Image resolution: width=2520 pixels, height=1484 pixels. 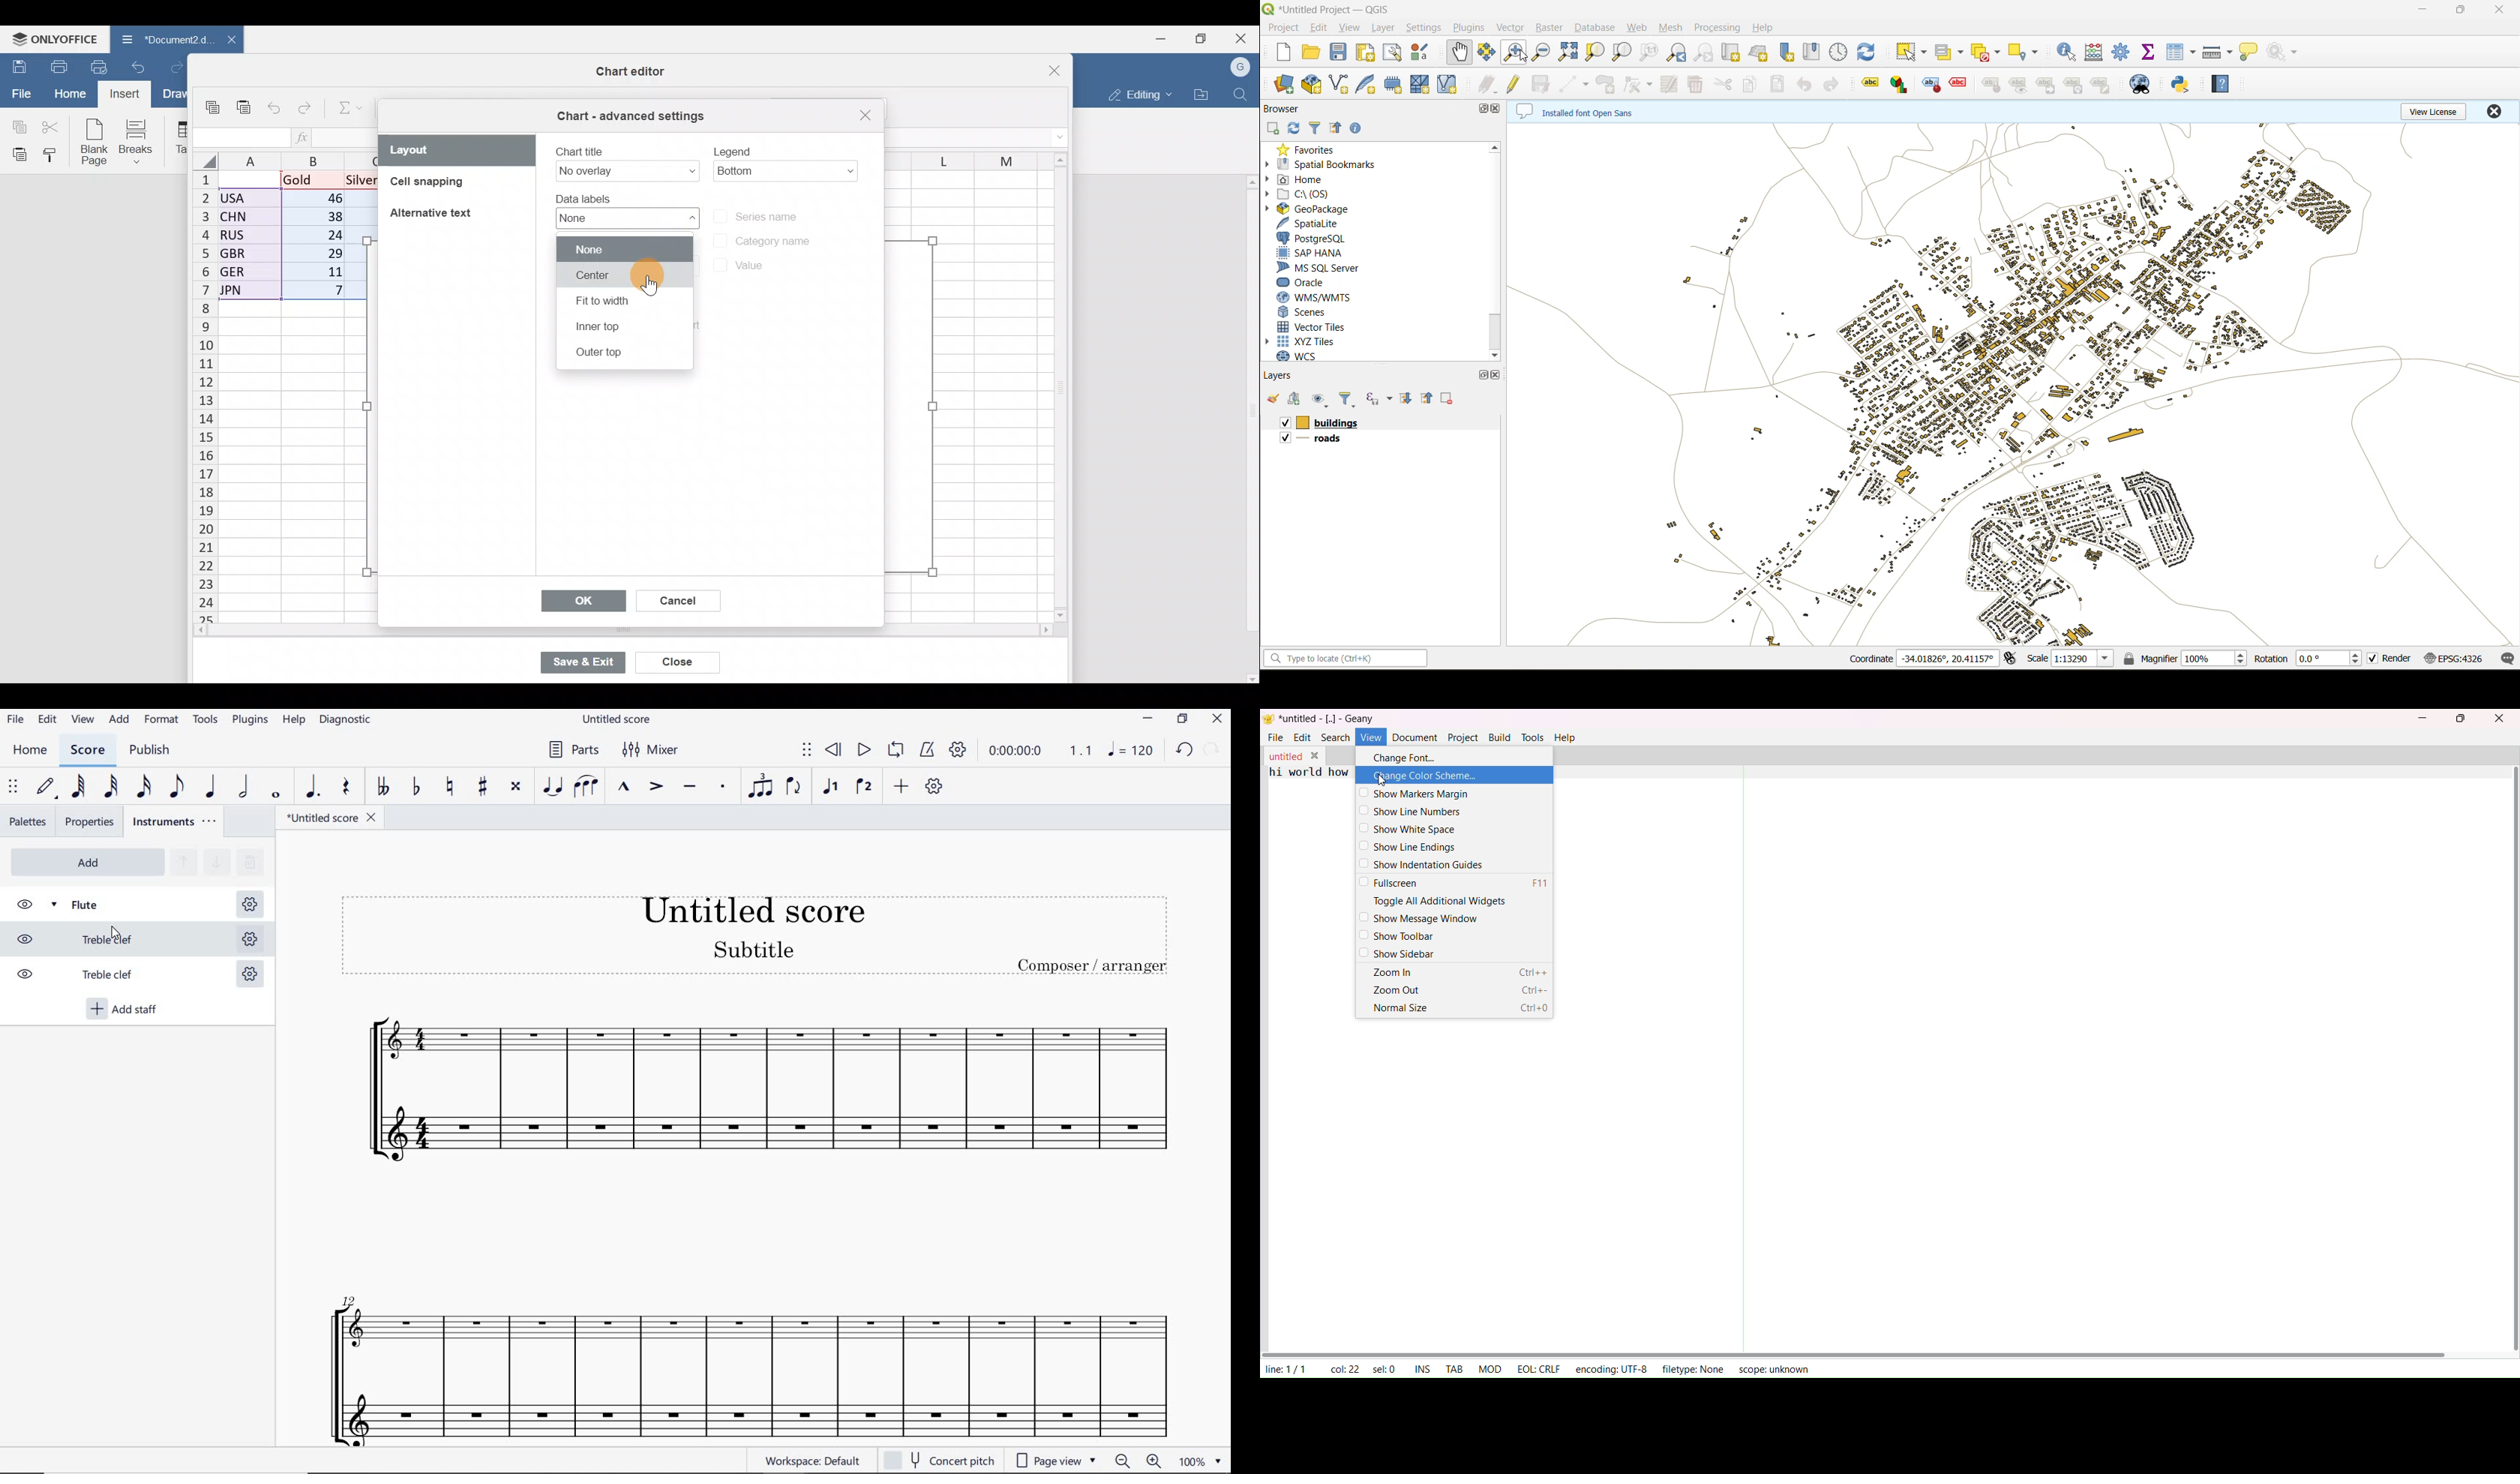 I want to click on Document name, so click(x=163, y=38).